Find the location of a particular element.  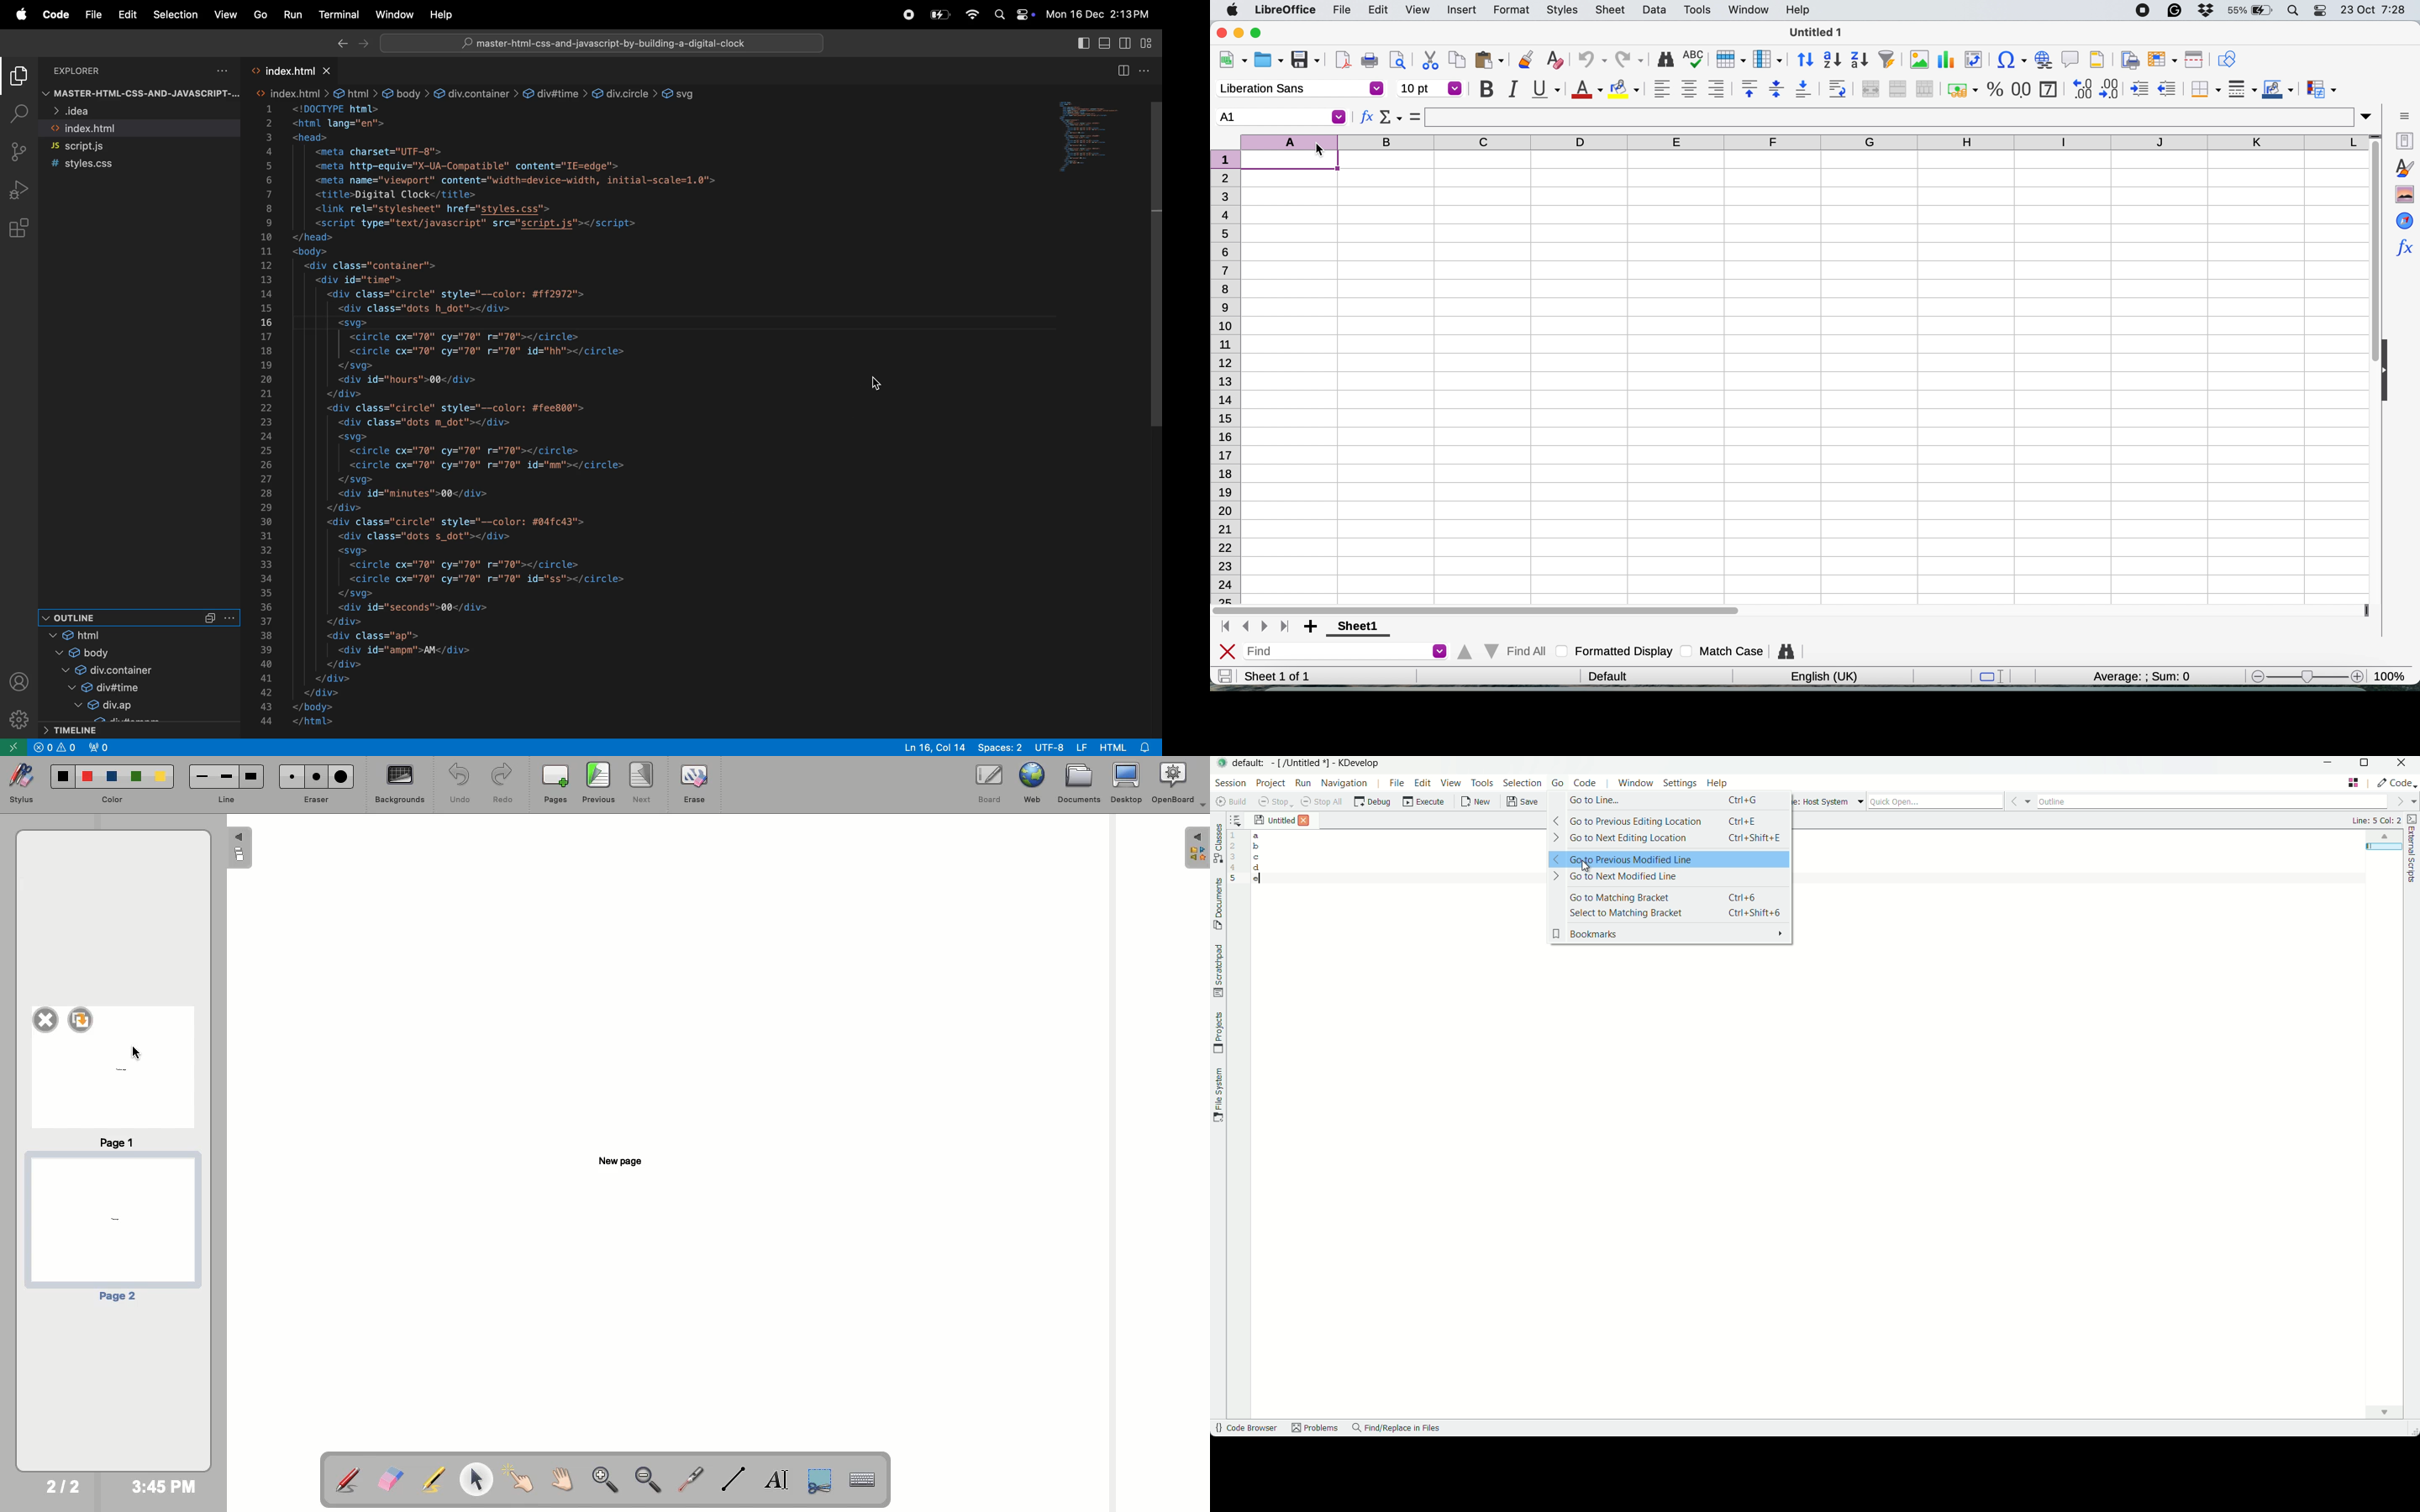

line numbers is located at coordinates (1233, 856).